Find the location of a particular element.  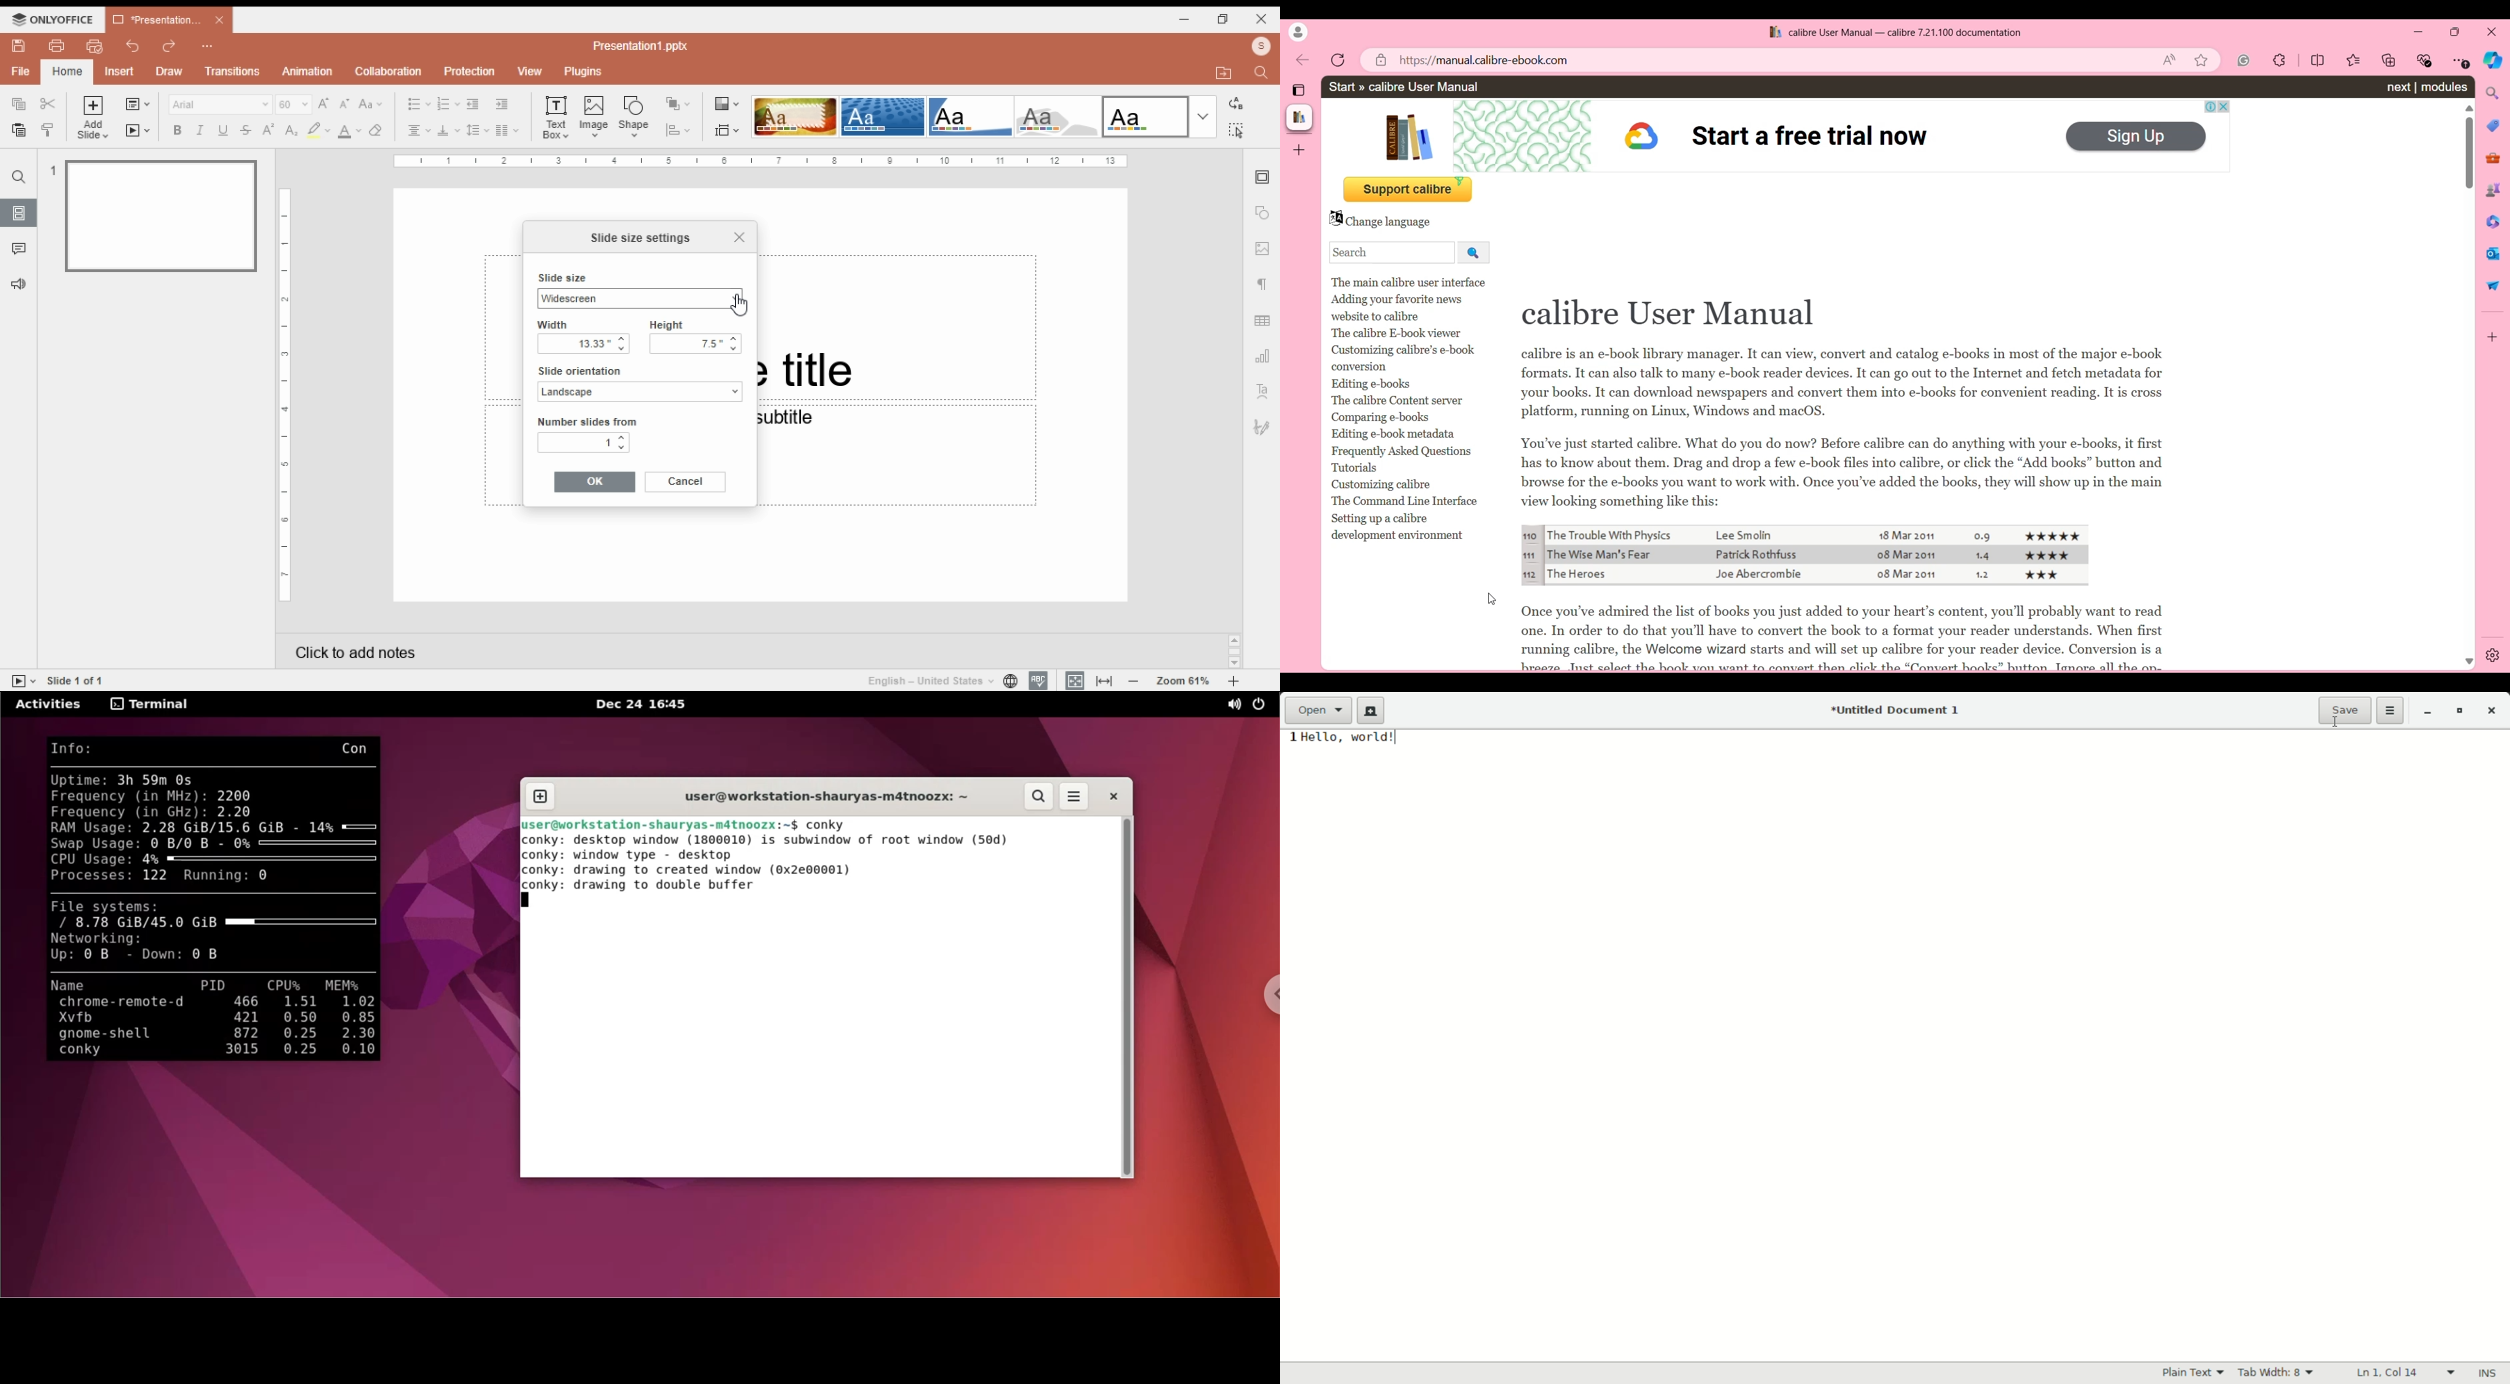

find is located at coordinates (1264, 71).